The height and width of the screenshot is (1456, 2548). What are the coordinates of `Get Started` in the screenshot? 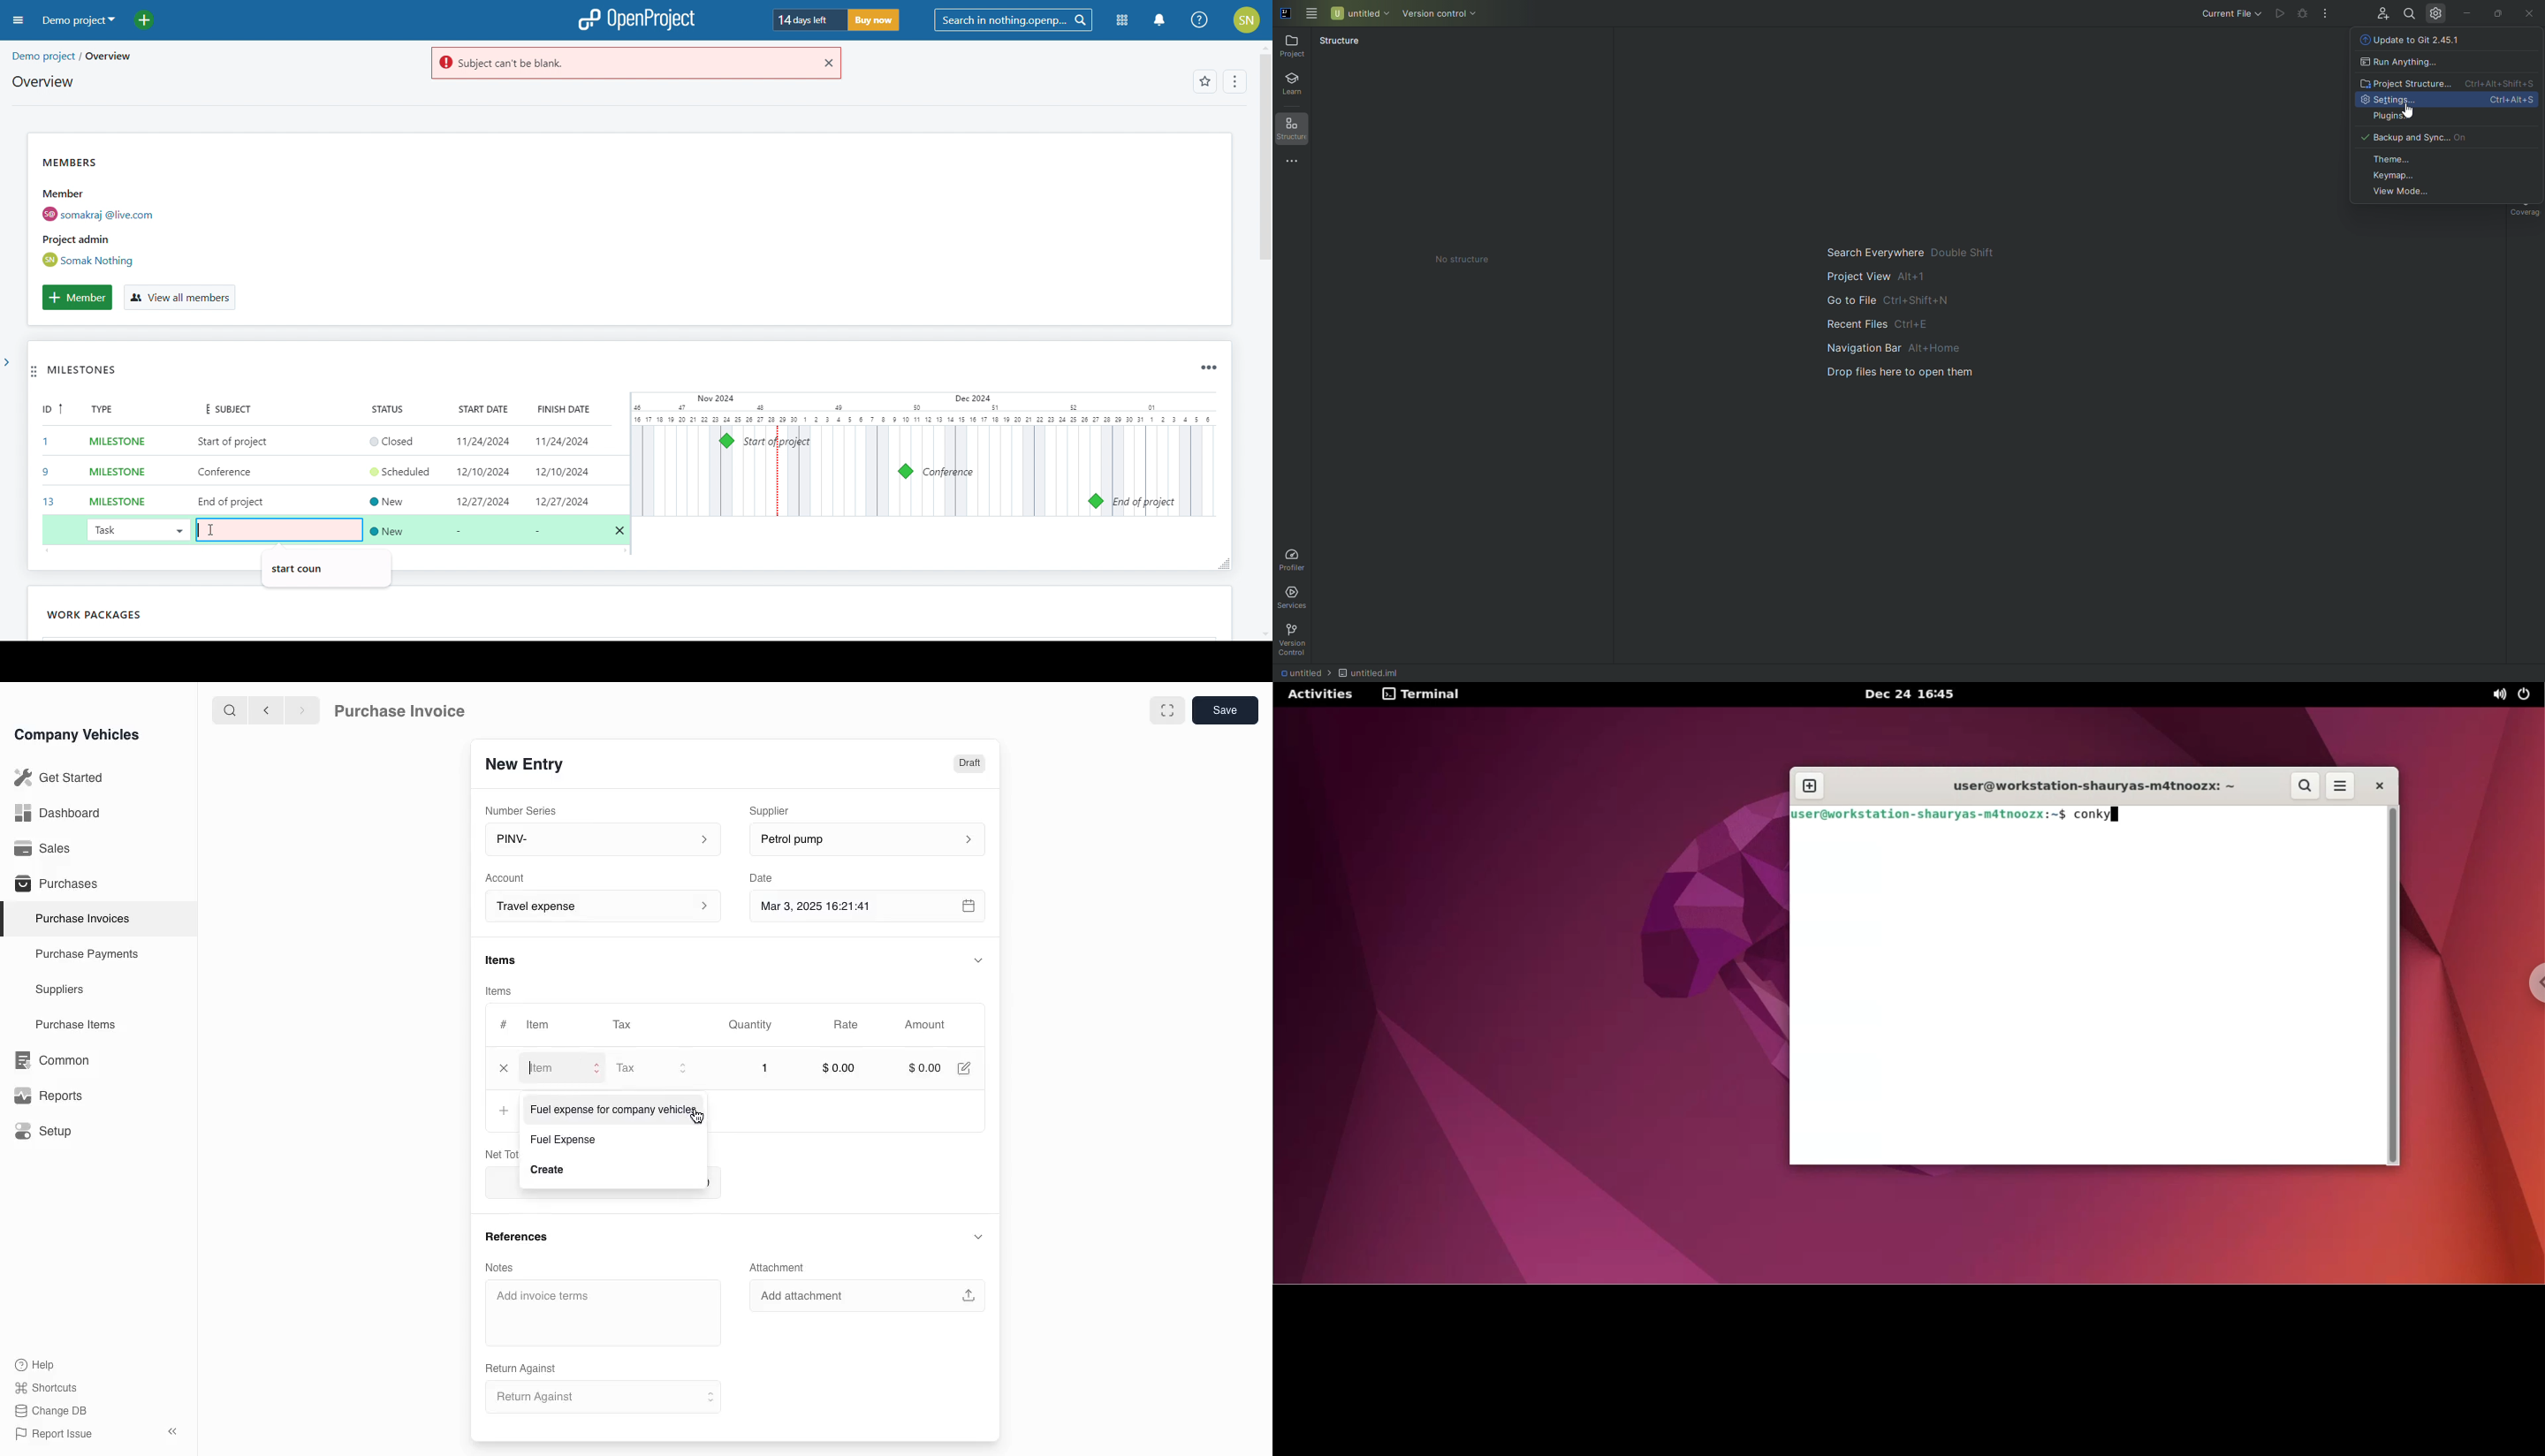 It's located at (56, 777).